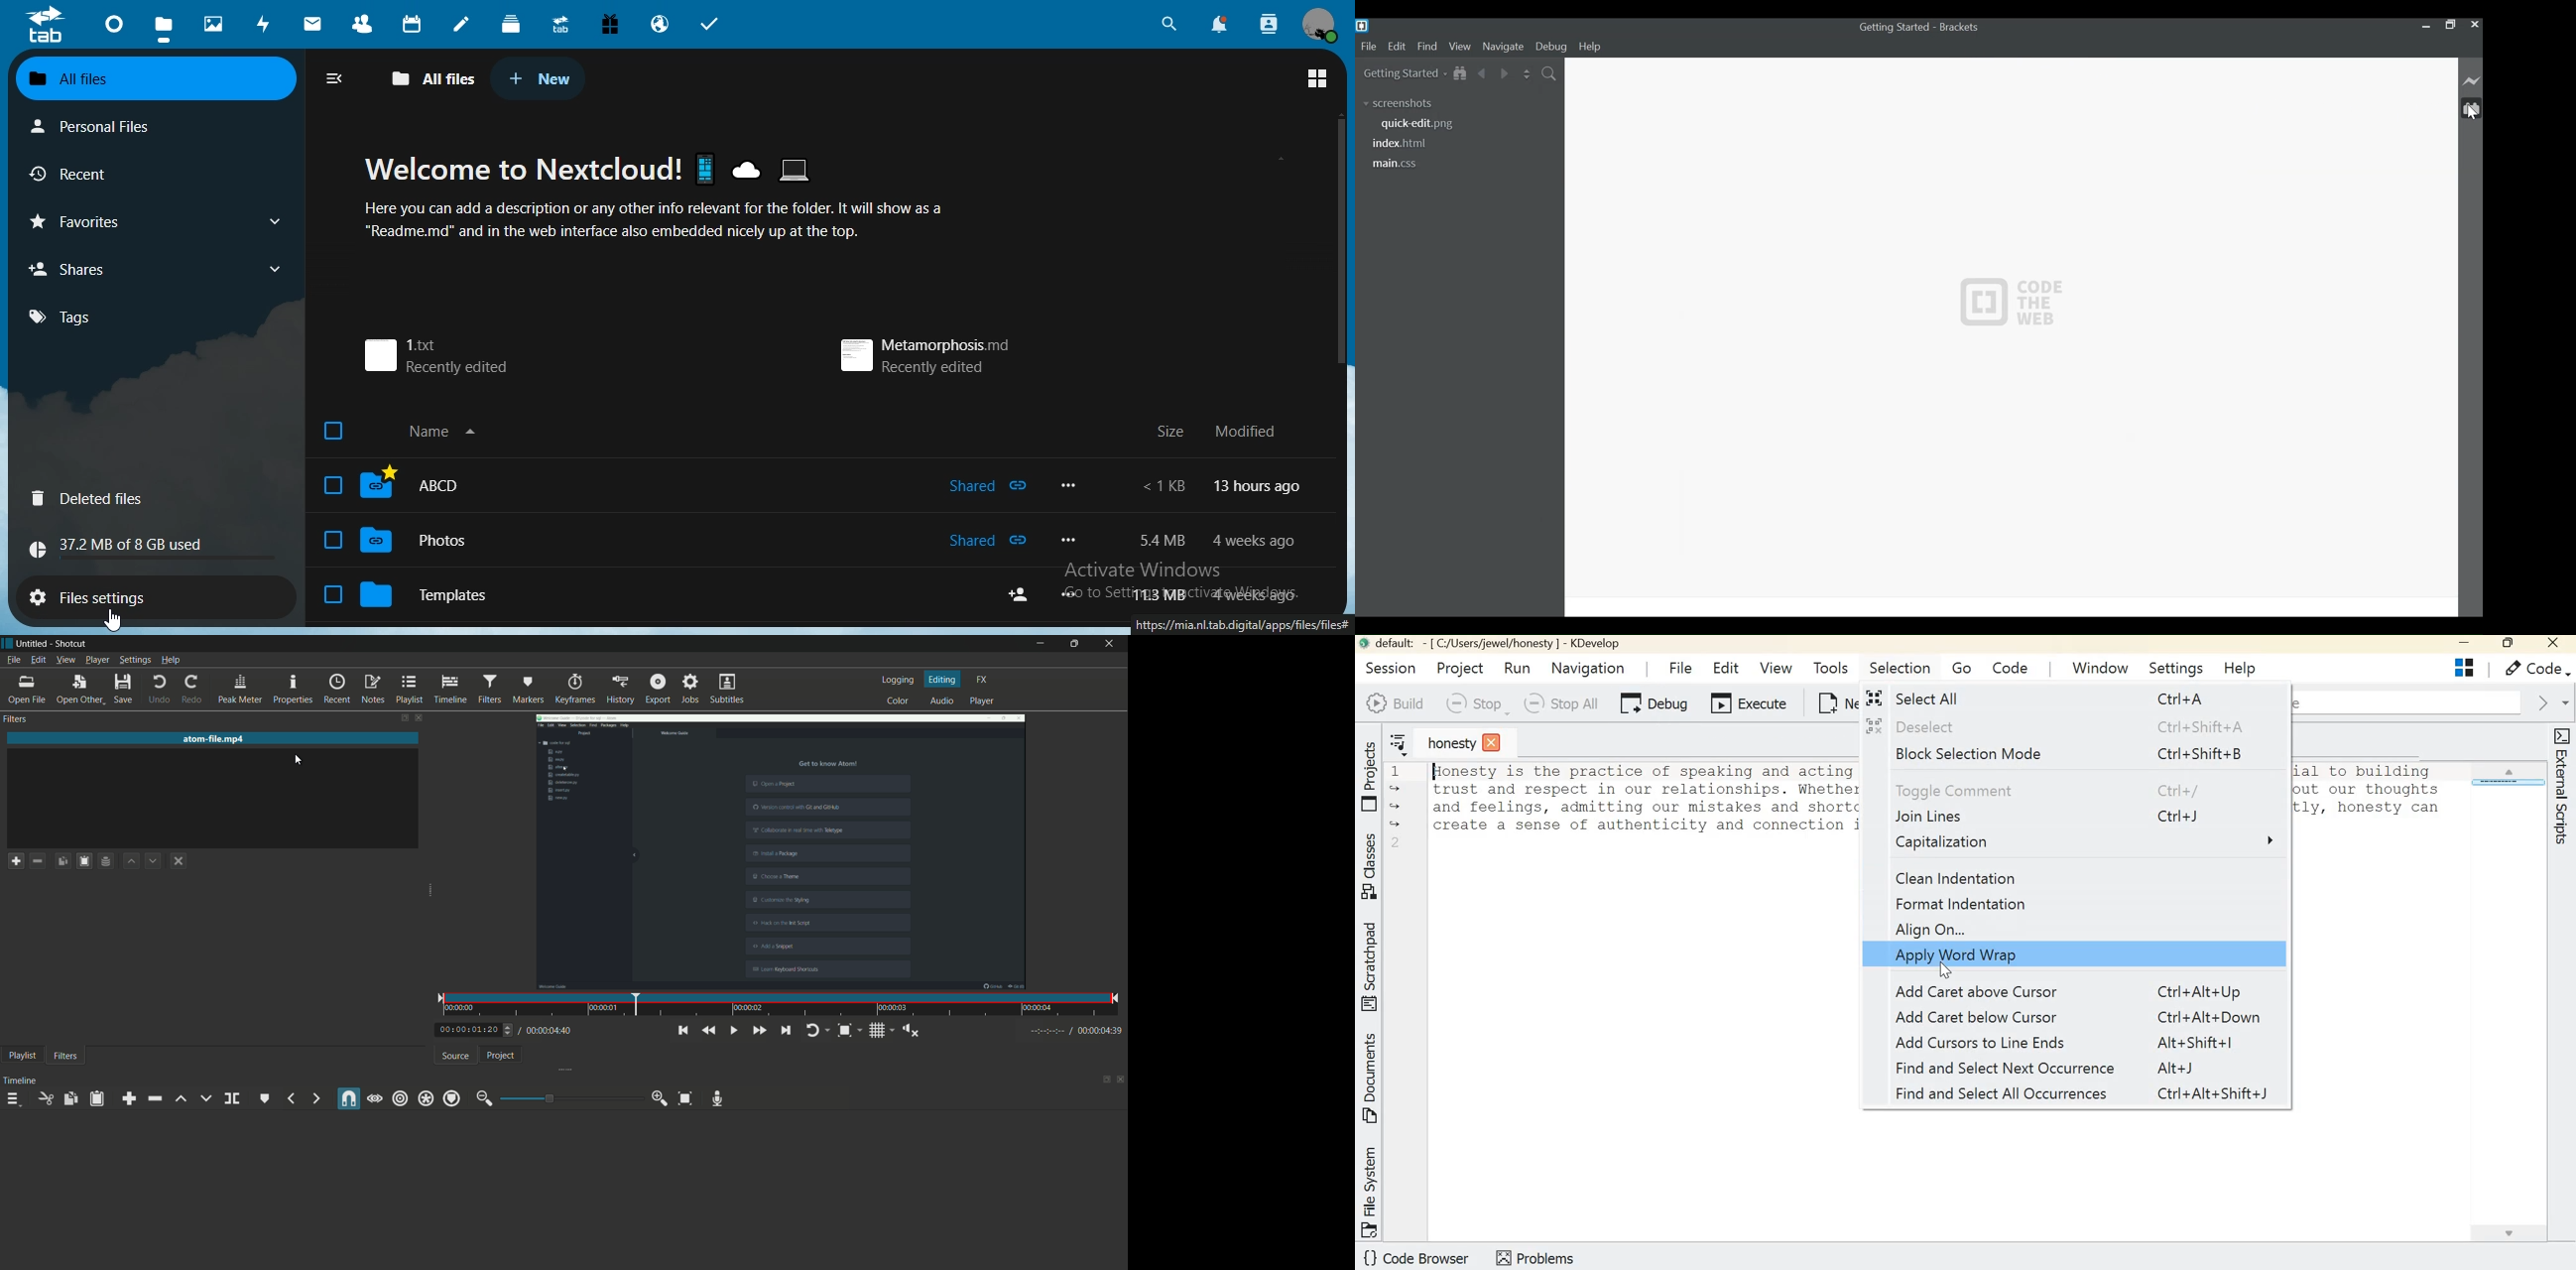 This screenshot has width=2576, height=1288. I want to click on activity, so click(262, 24).